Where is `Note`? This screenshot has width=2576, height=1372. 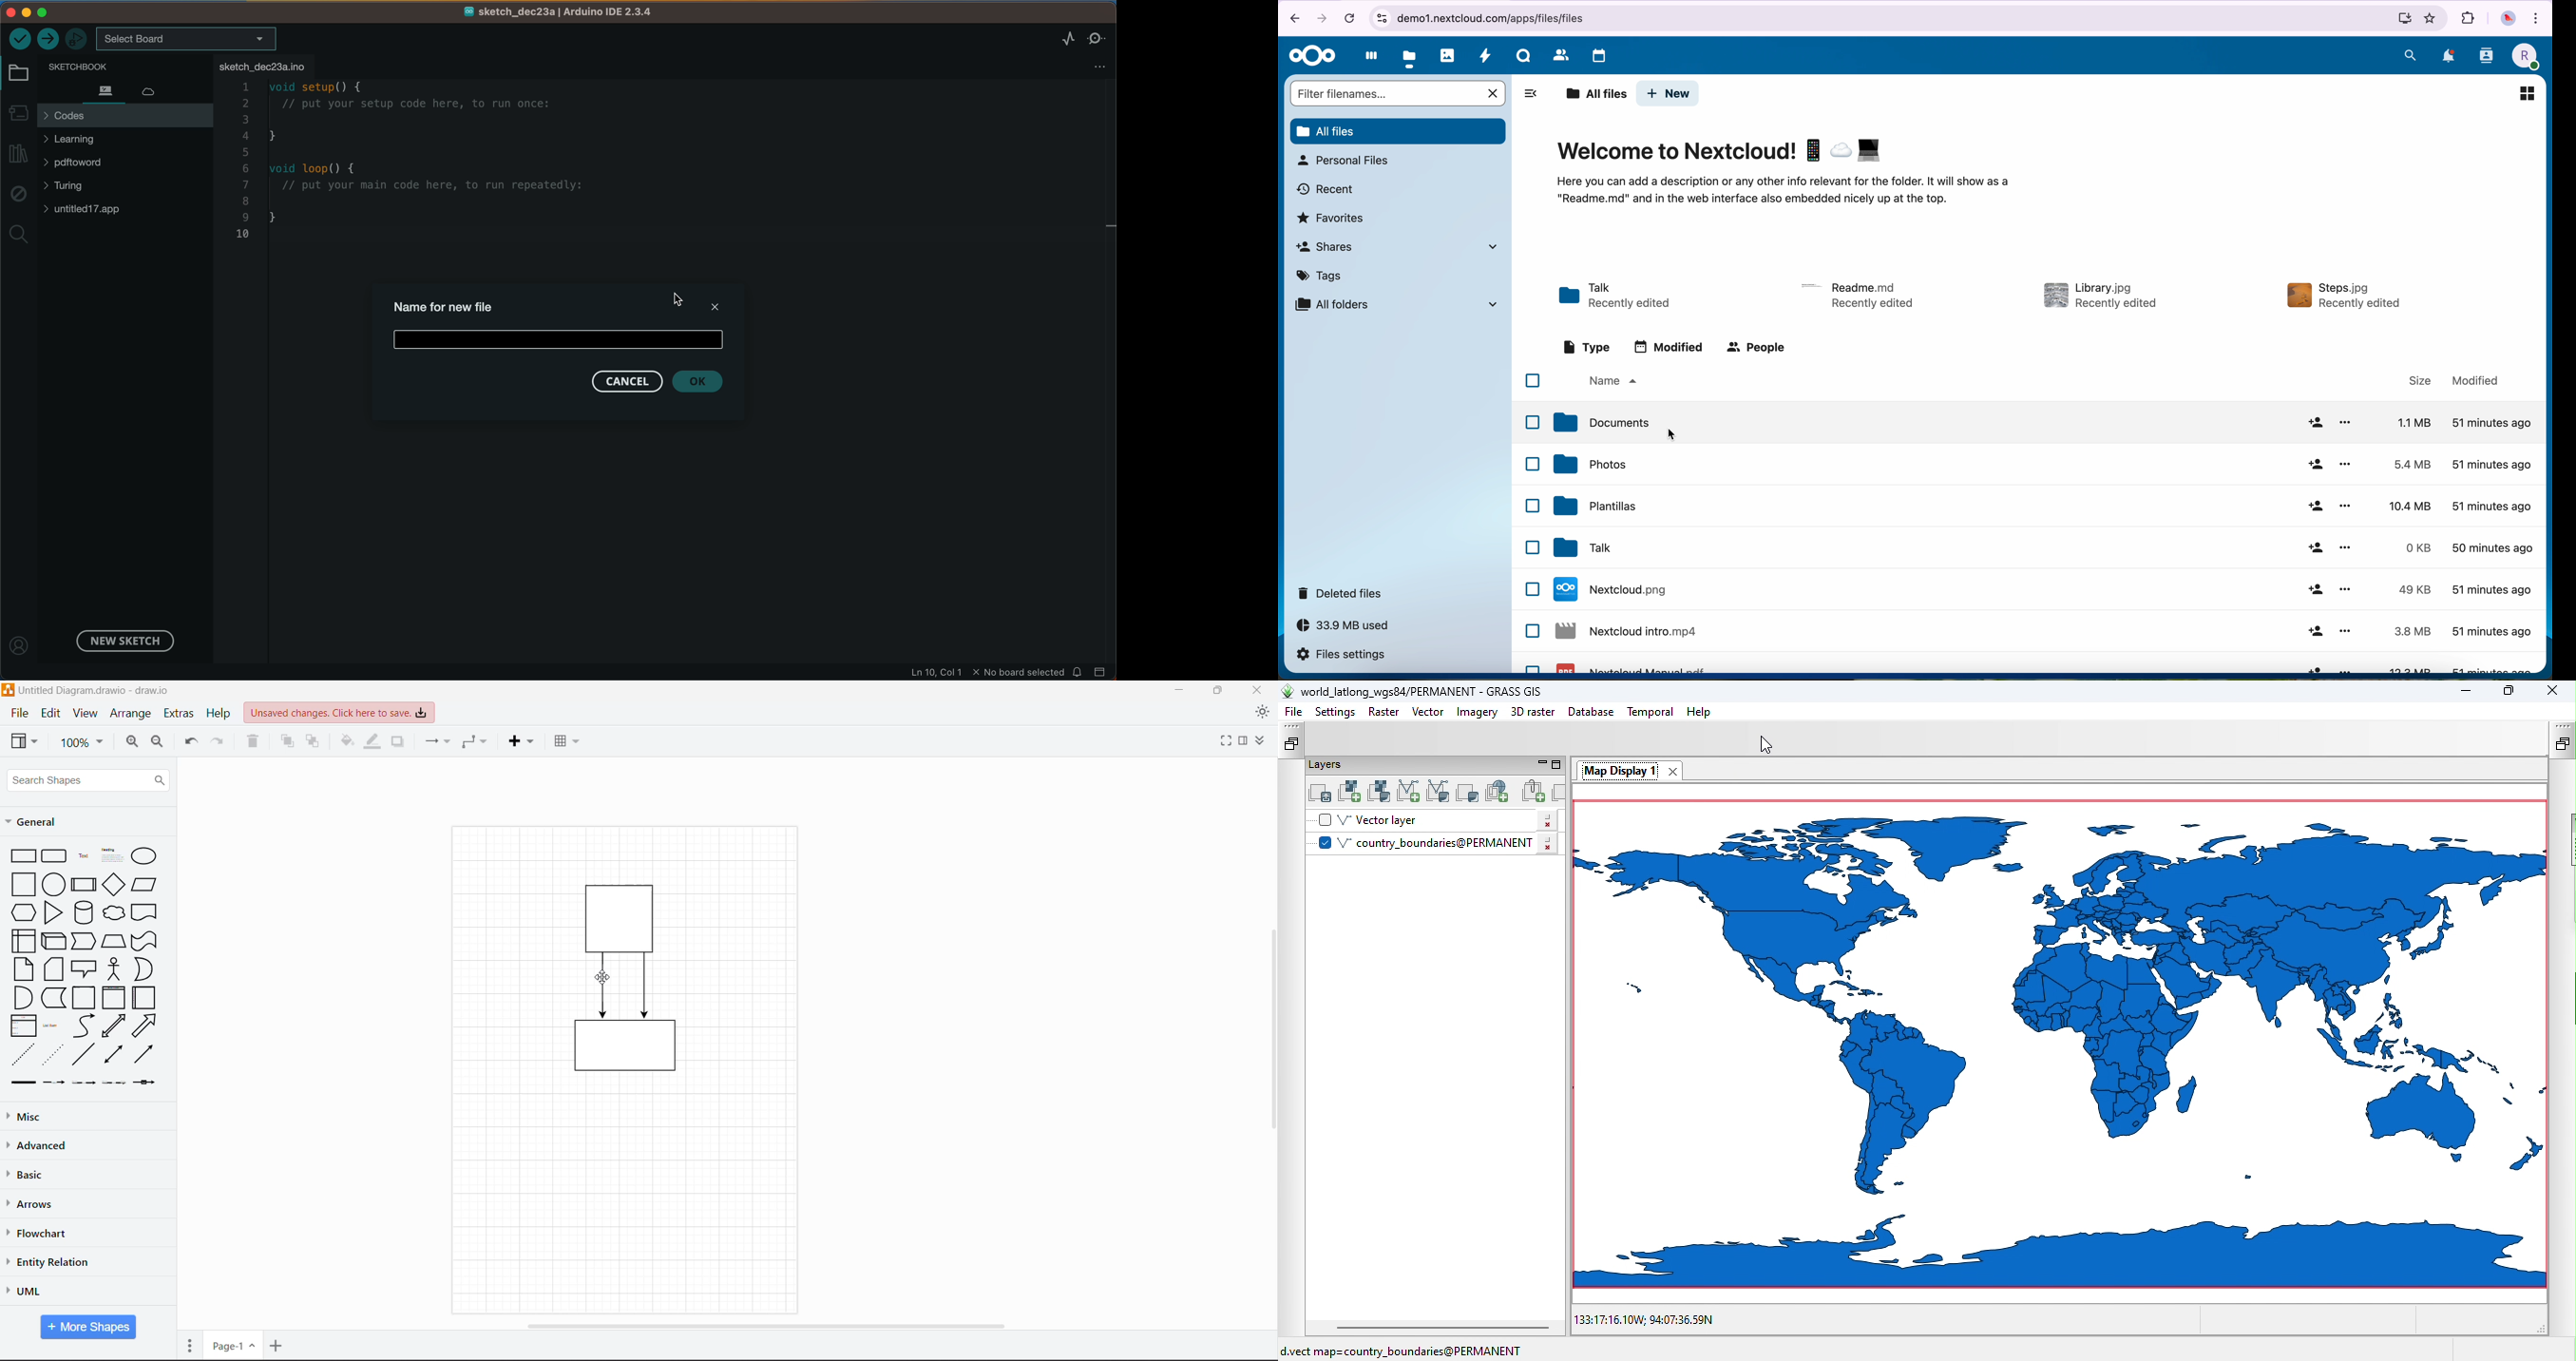
Note is located at coordinates (23, 968).